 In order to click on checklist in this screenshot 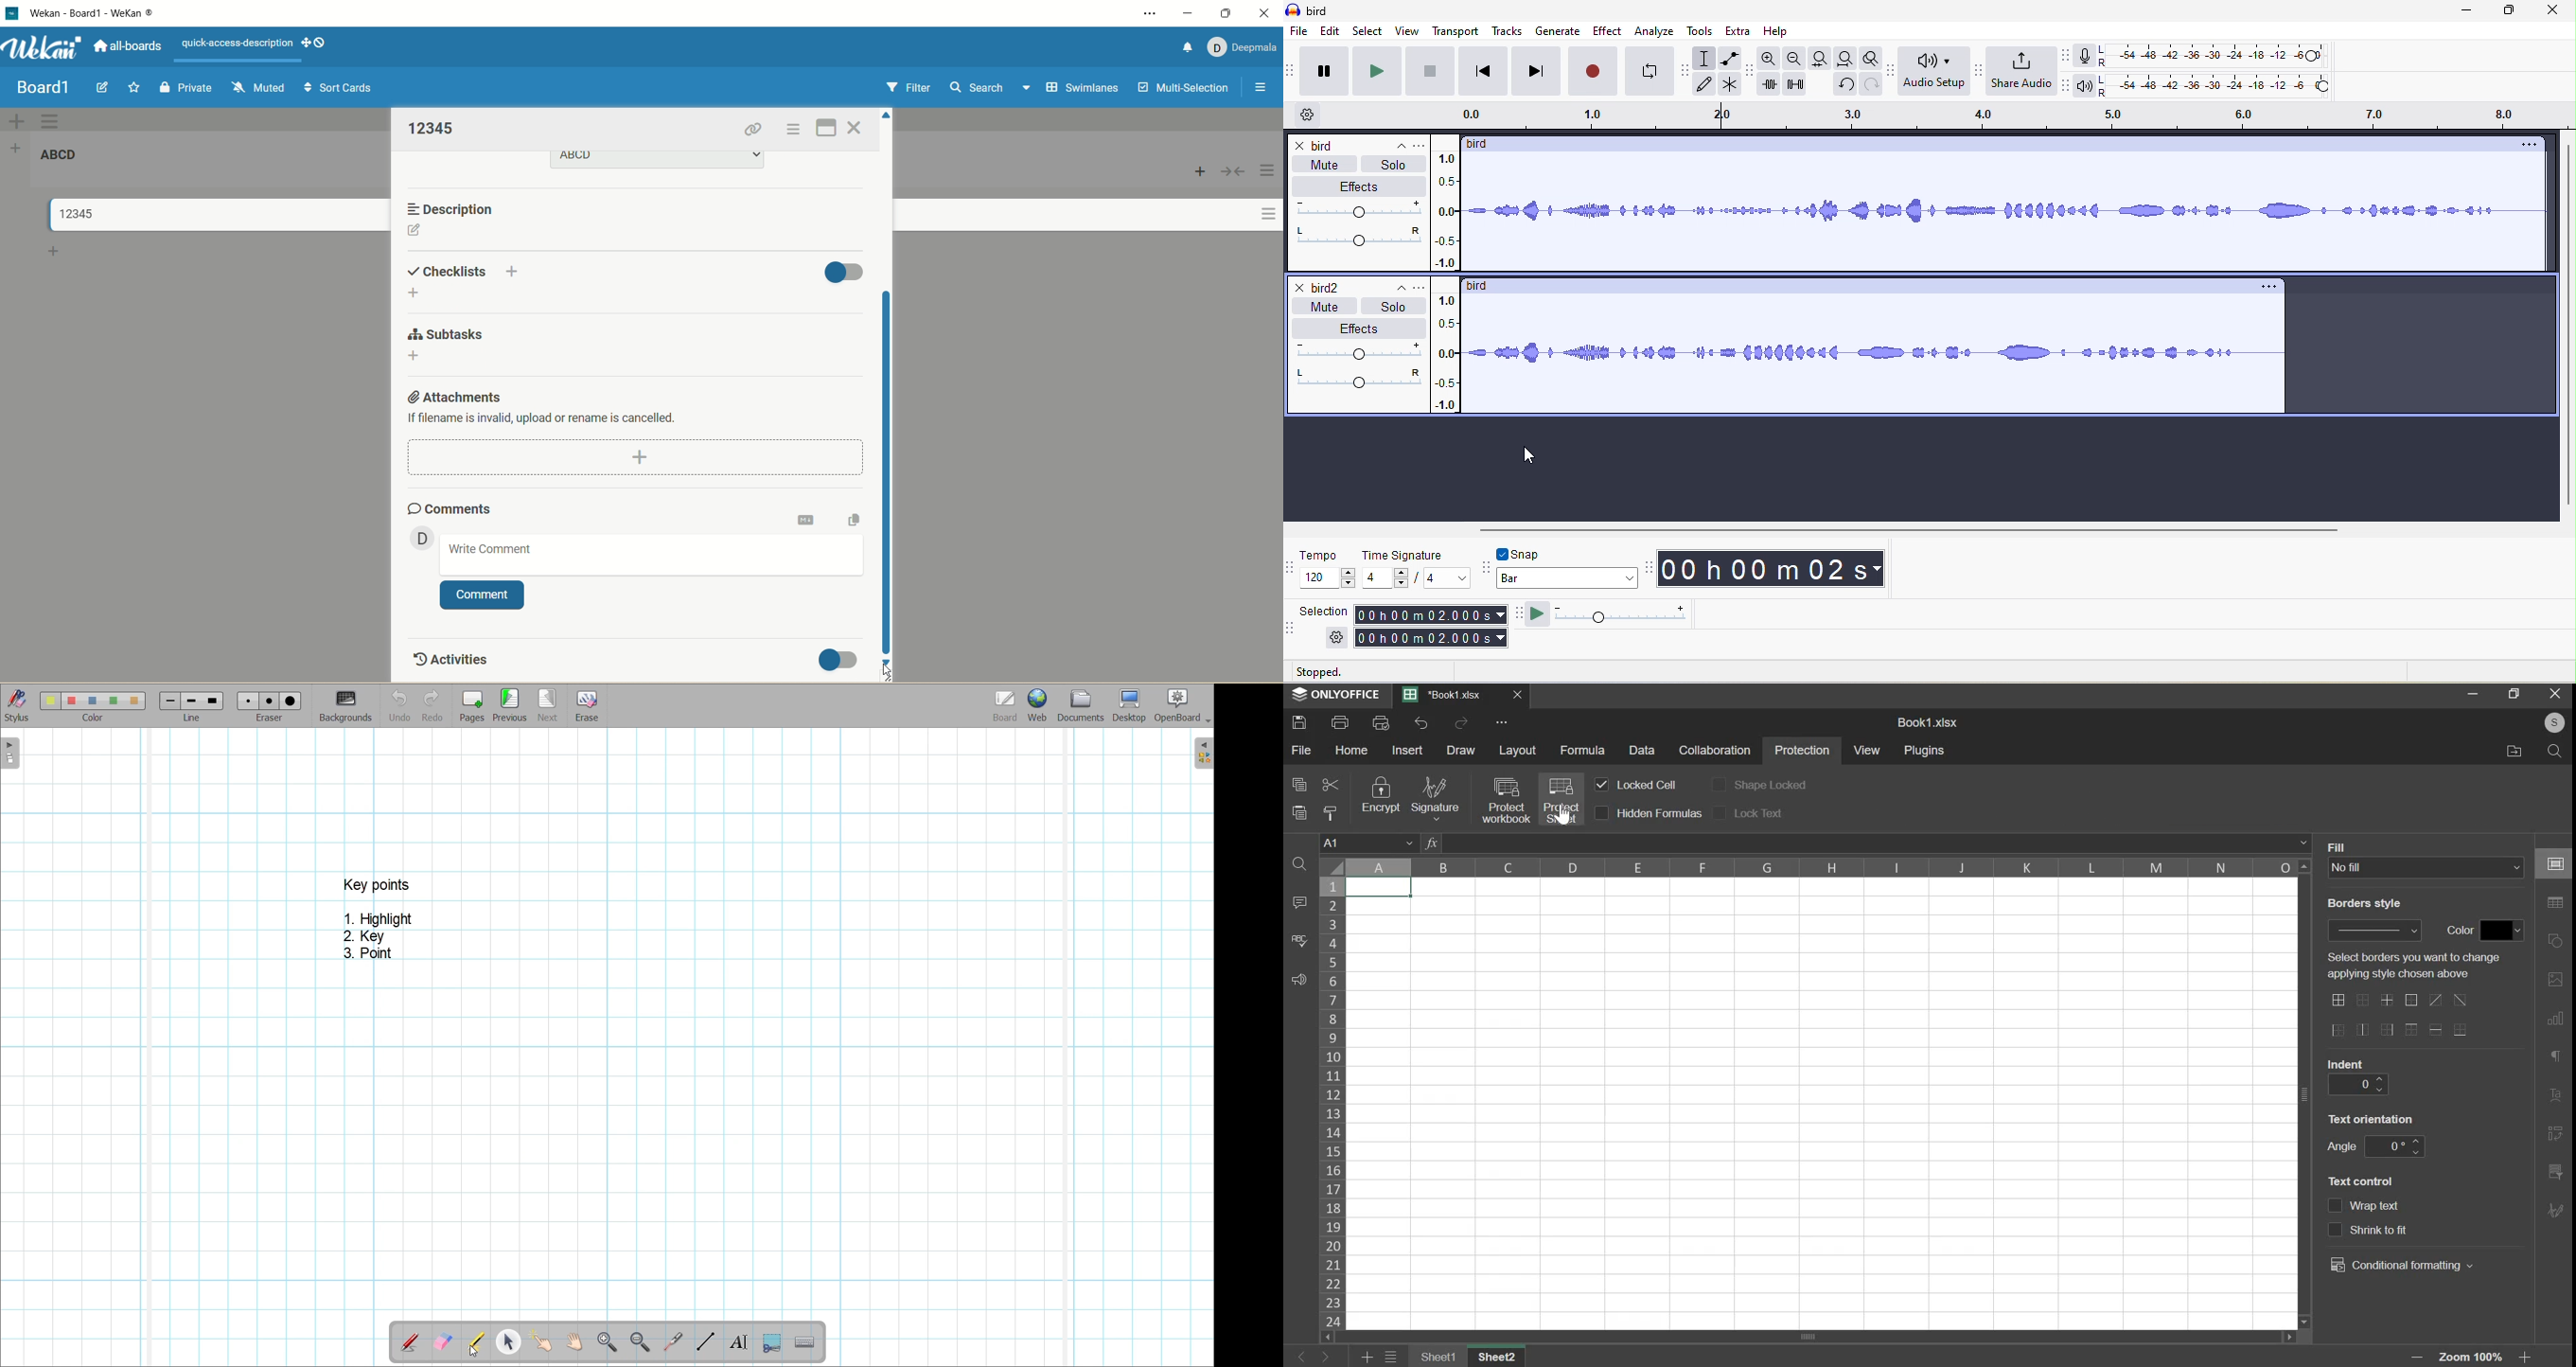, I will do `click(449, 270)`.